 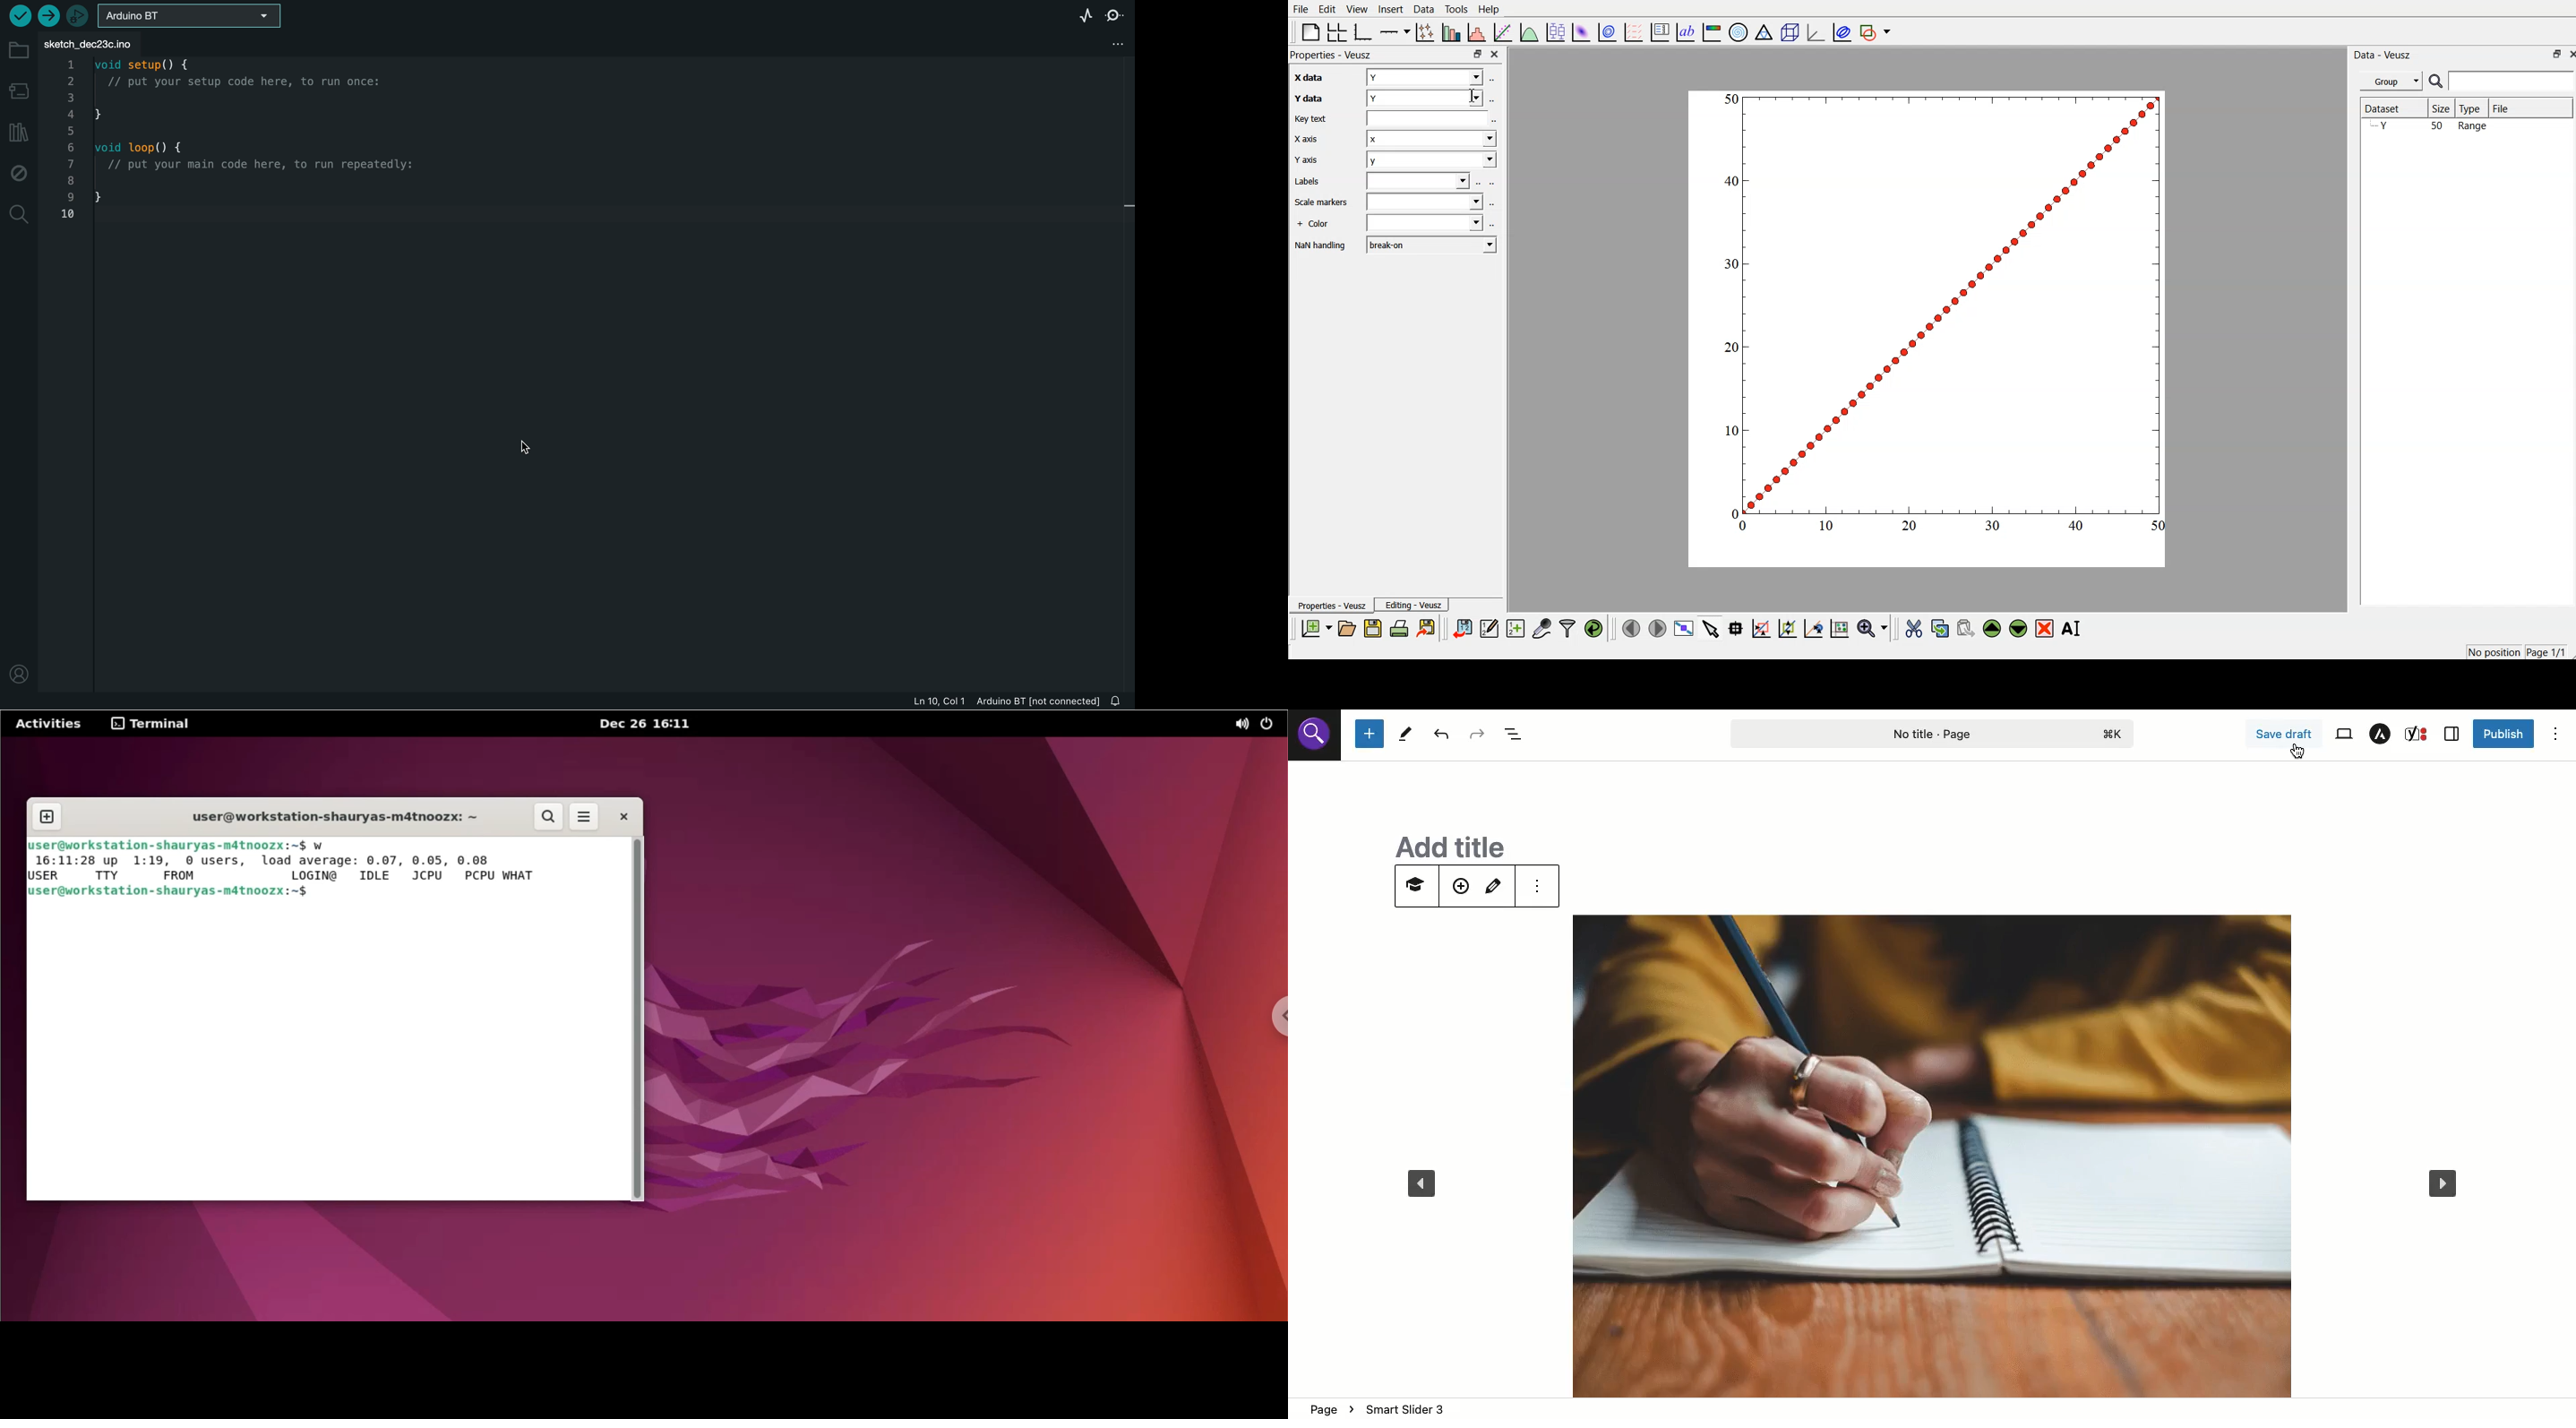 What do you see at coordinates (2343, 735) in the screenshot?
I see `View` at bounding box center [2343, 735].